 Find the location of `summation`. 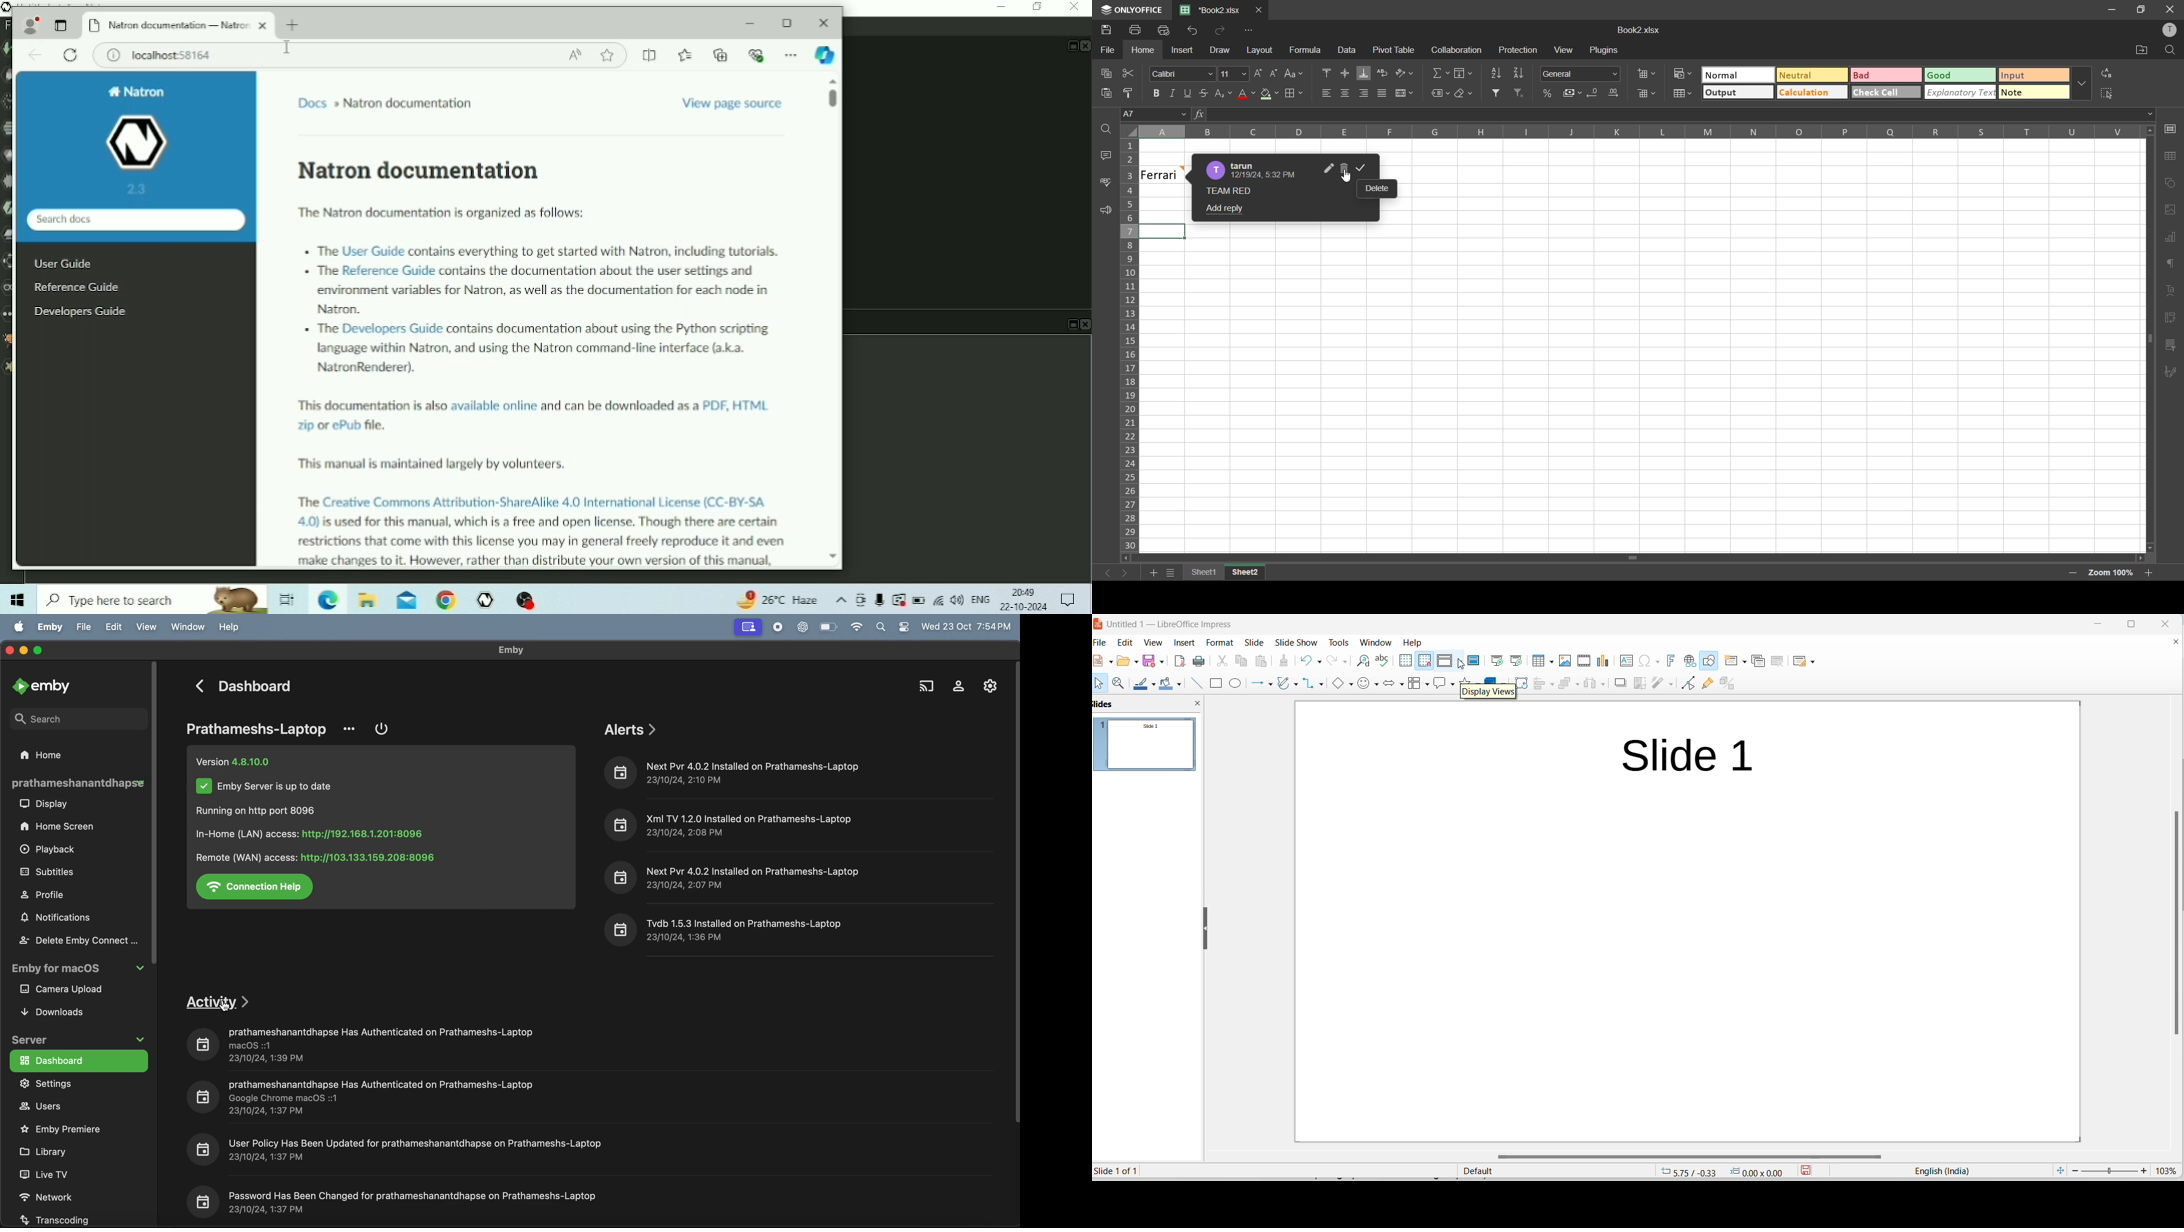

summation is located at coordinates (1441, 73).